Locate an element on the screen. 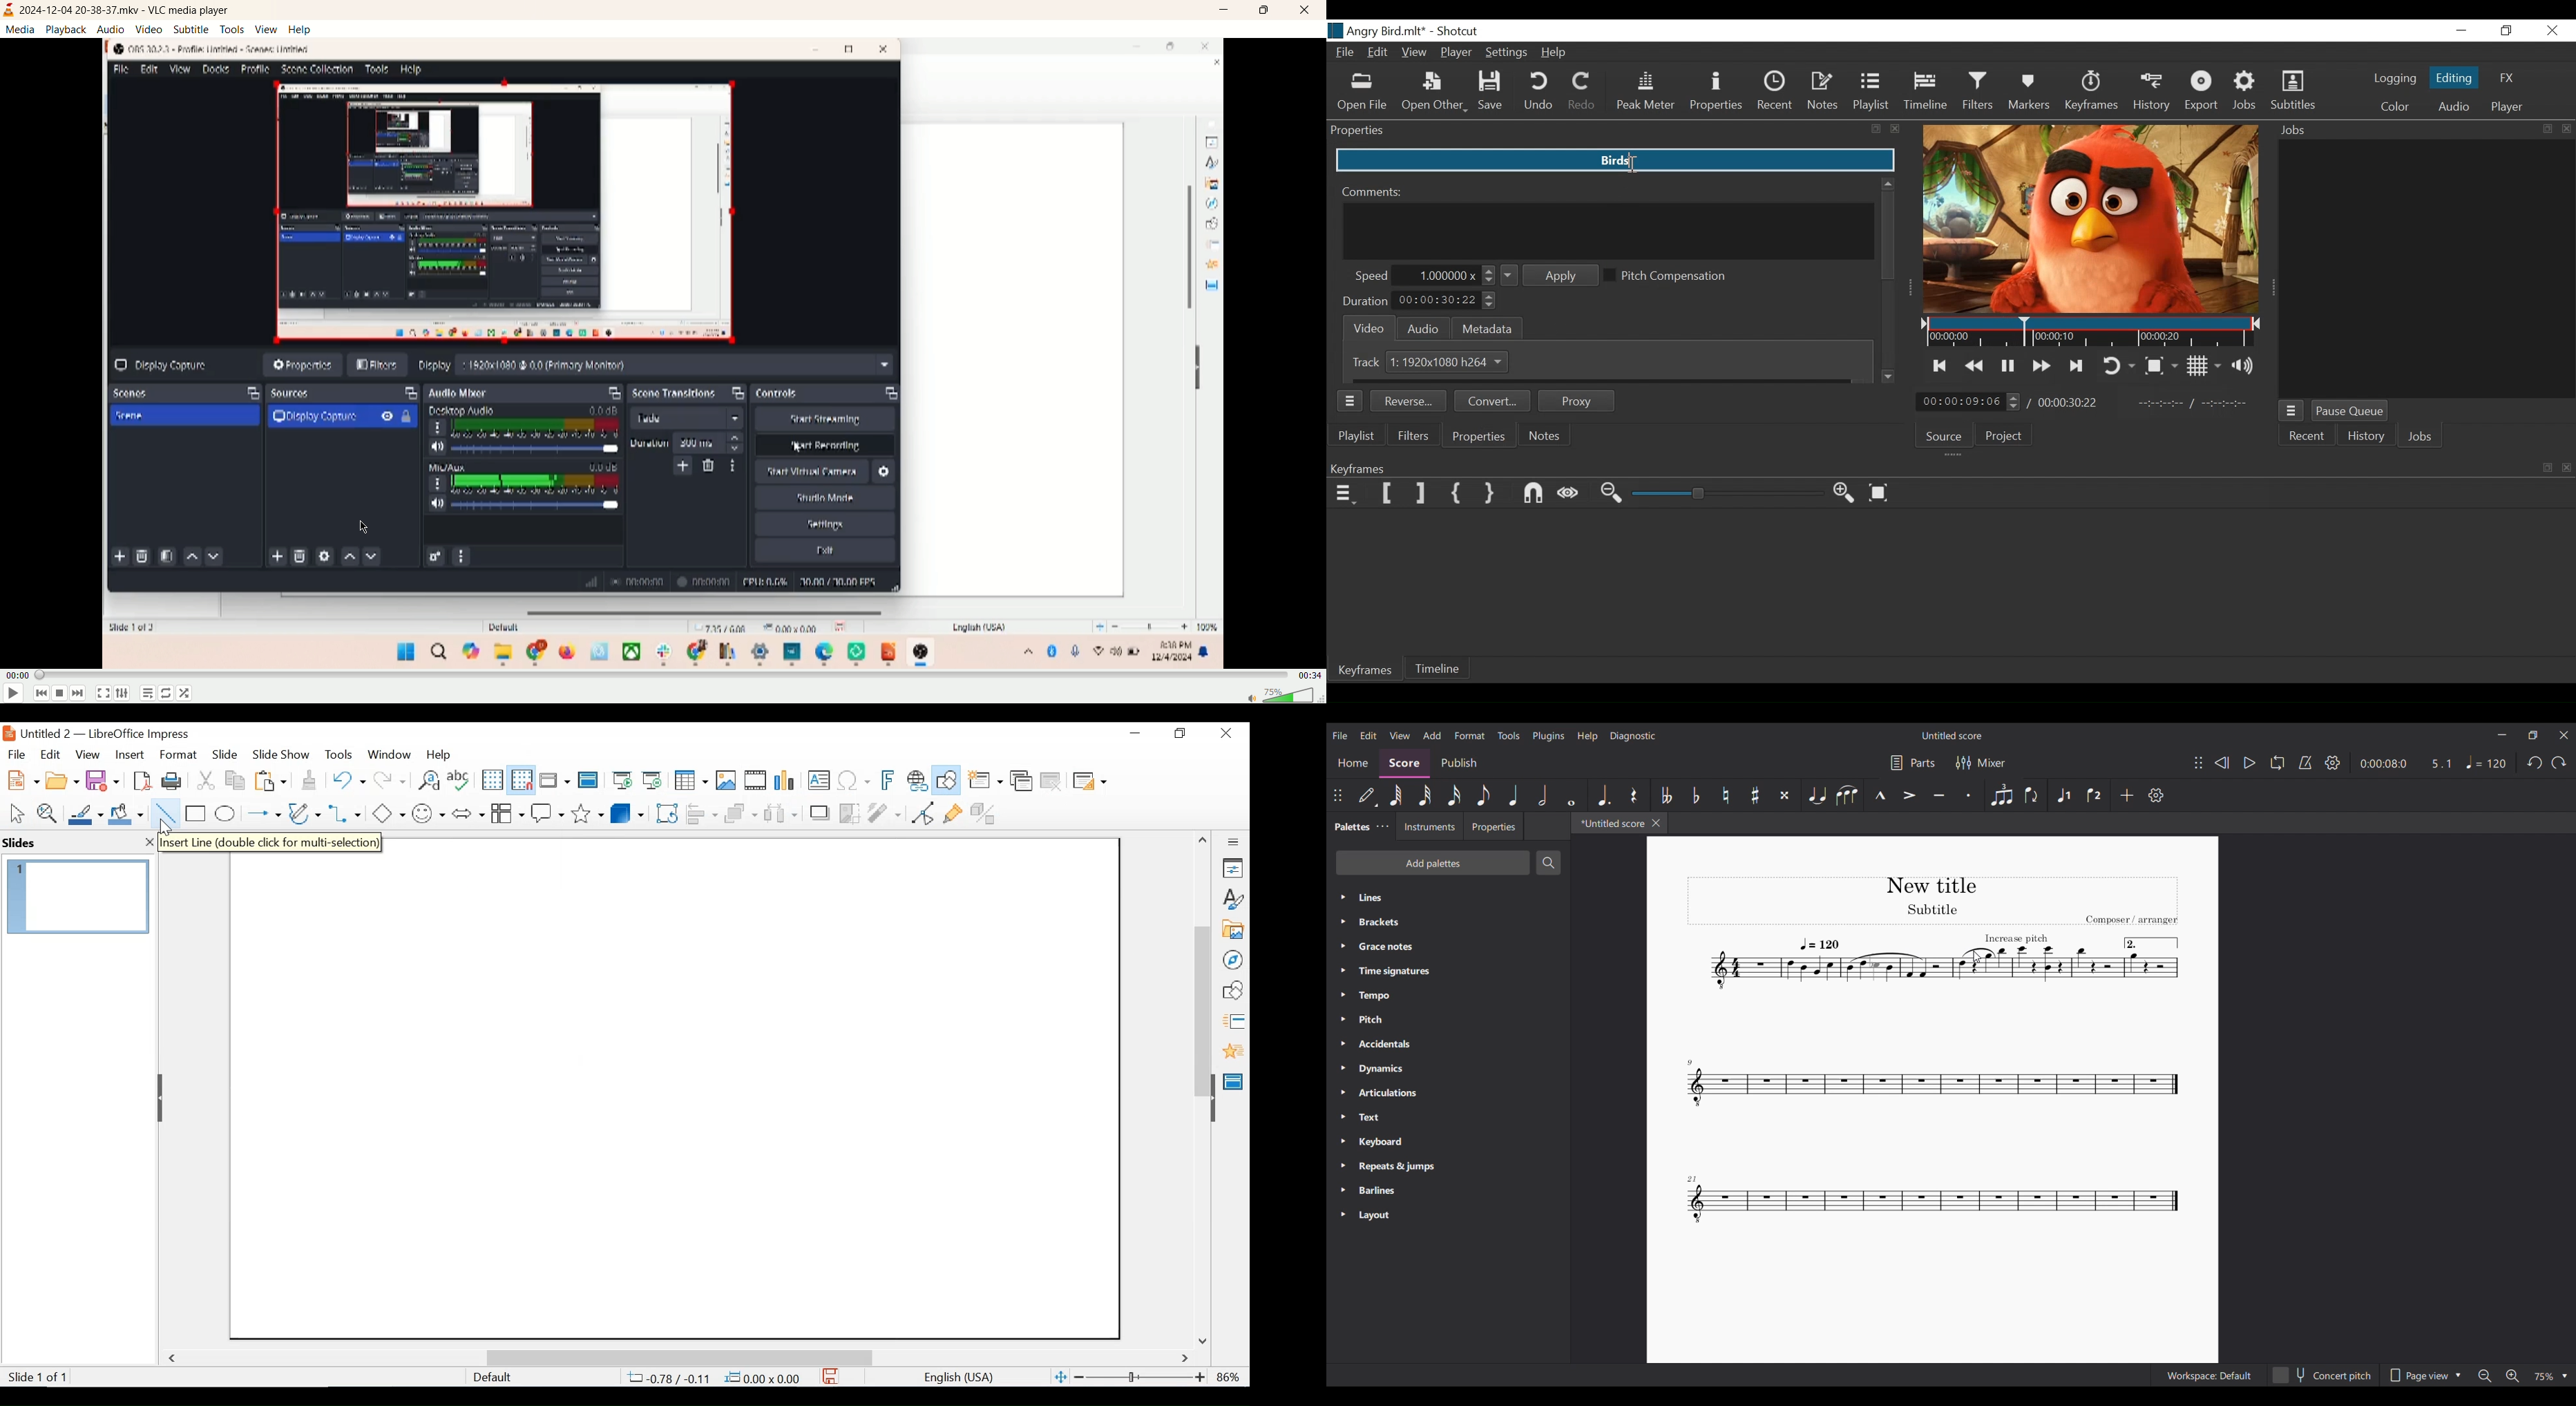  Open Other is located at coordinates (1435, 93).